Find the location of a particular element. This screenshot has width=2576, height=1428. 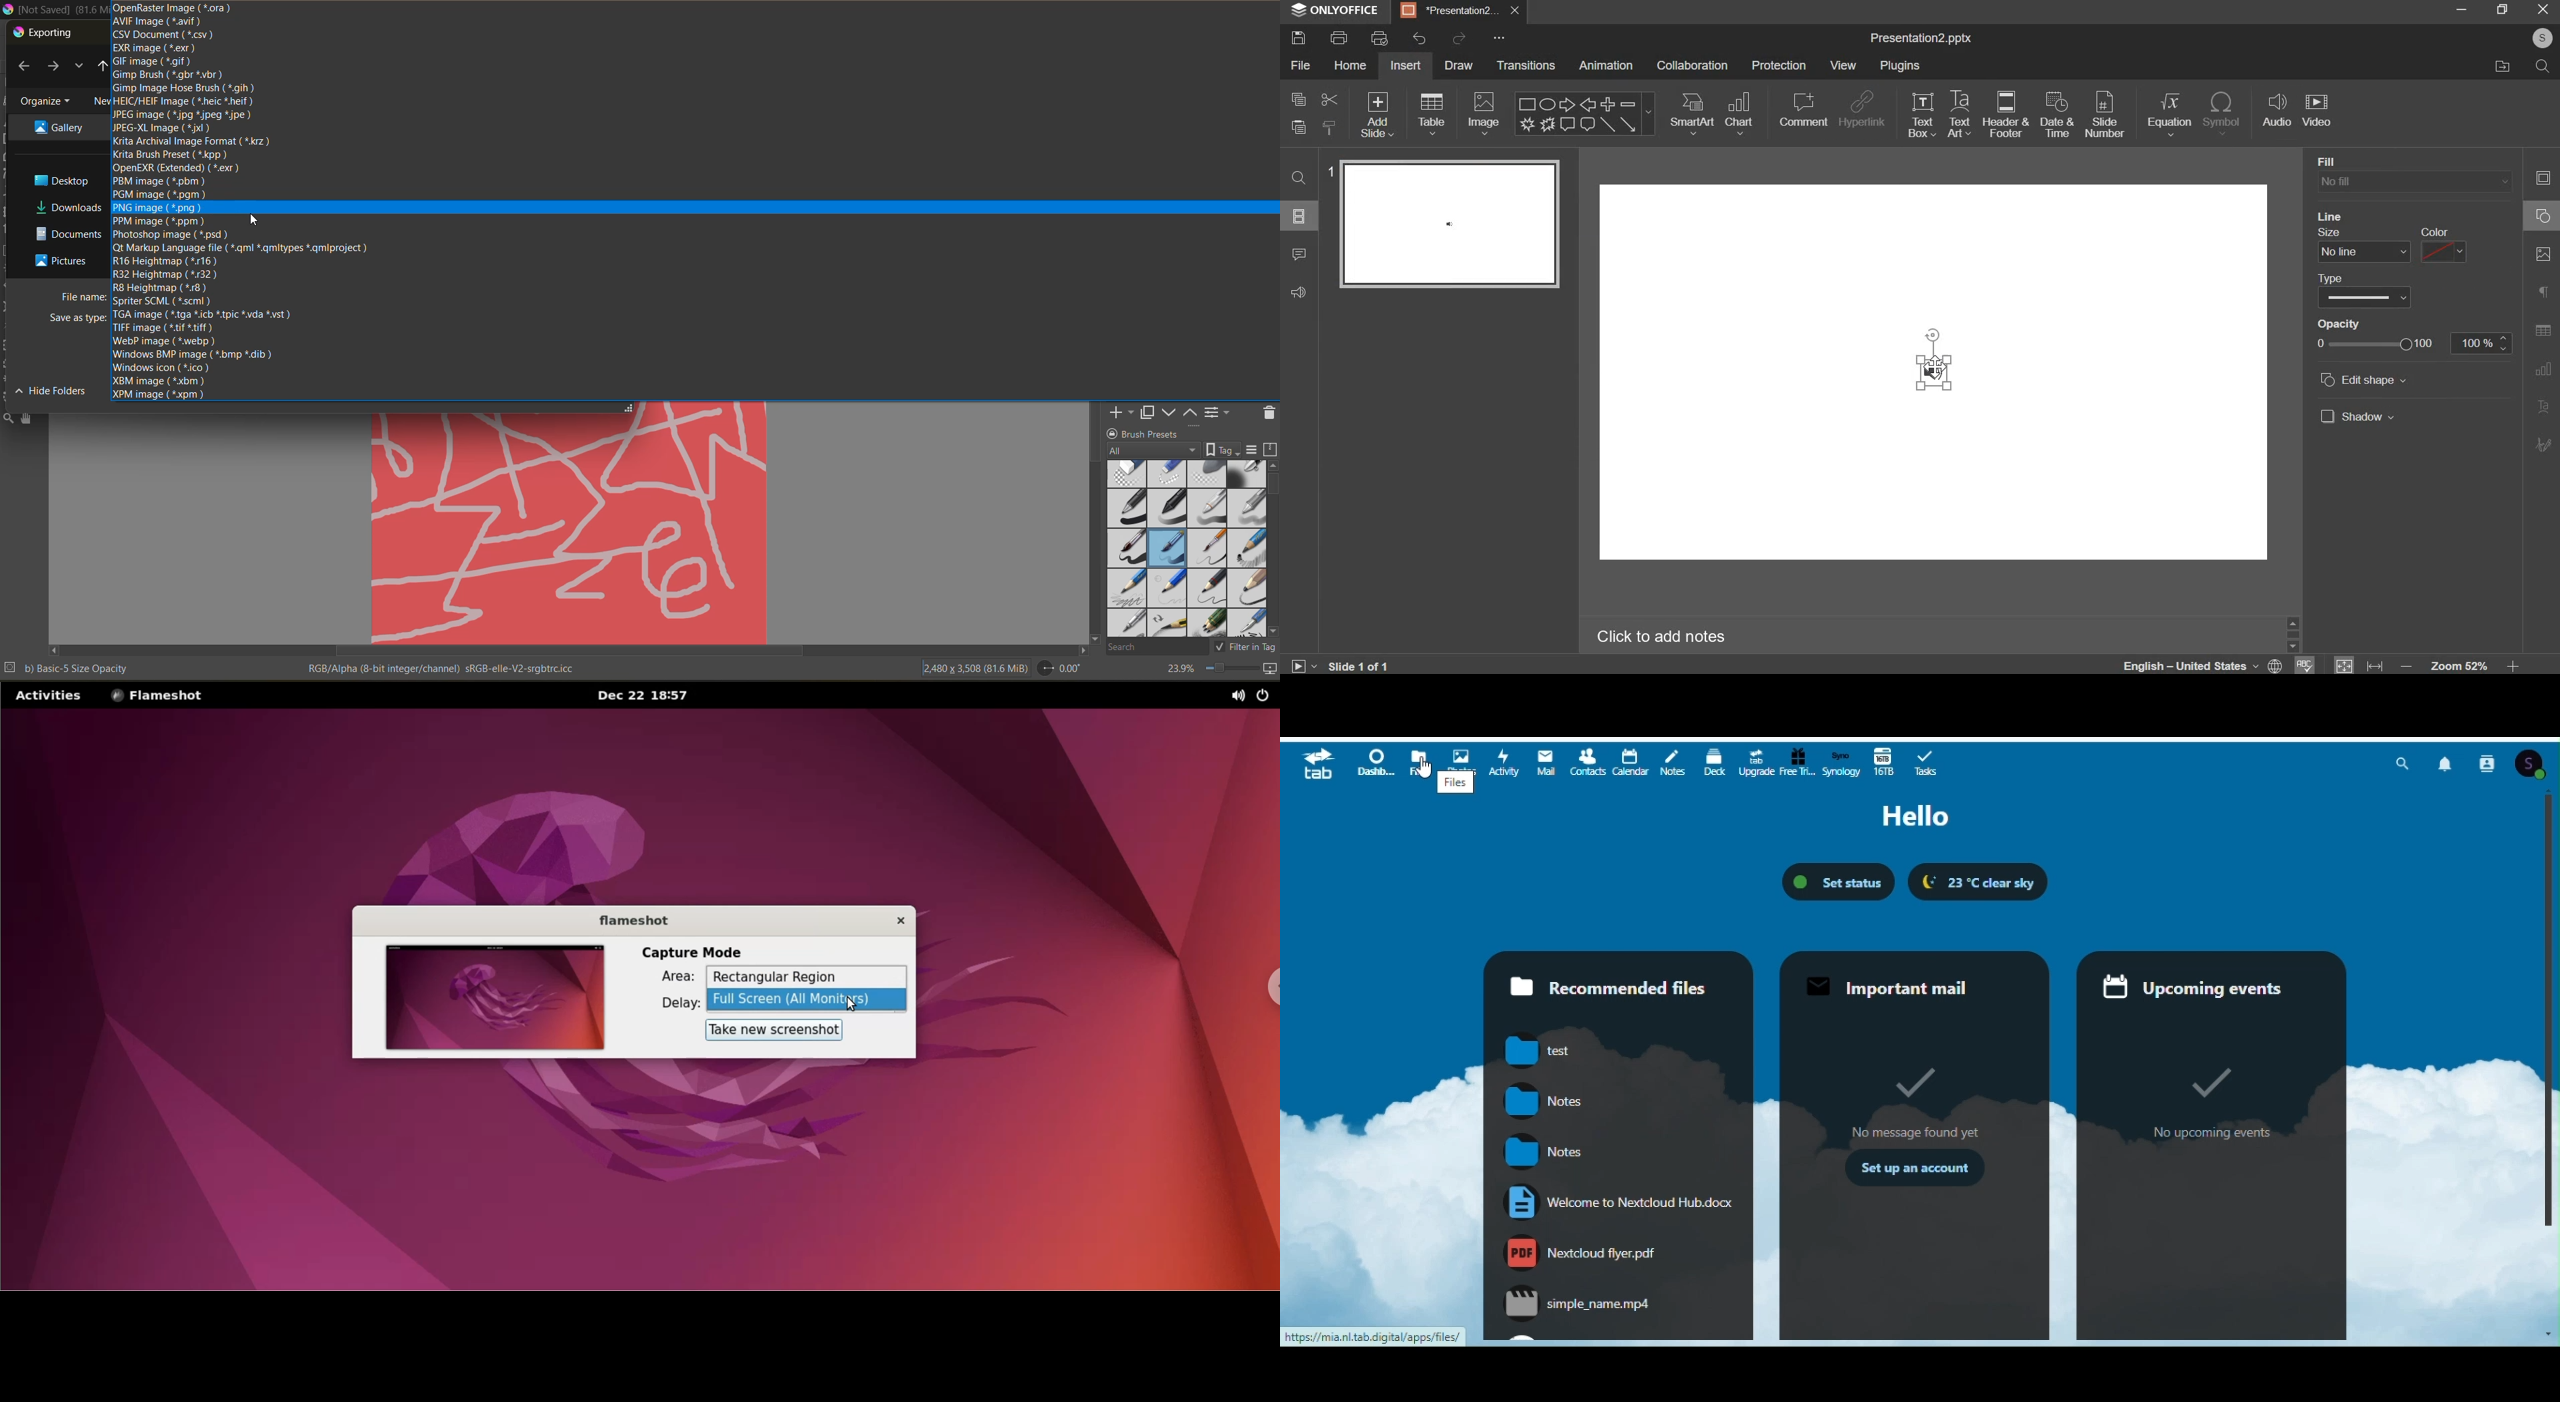

text box is located at coordinates (1922, 113).